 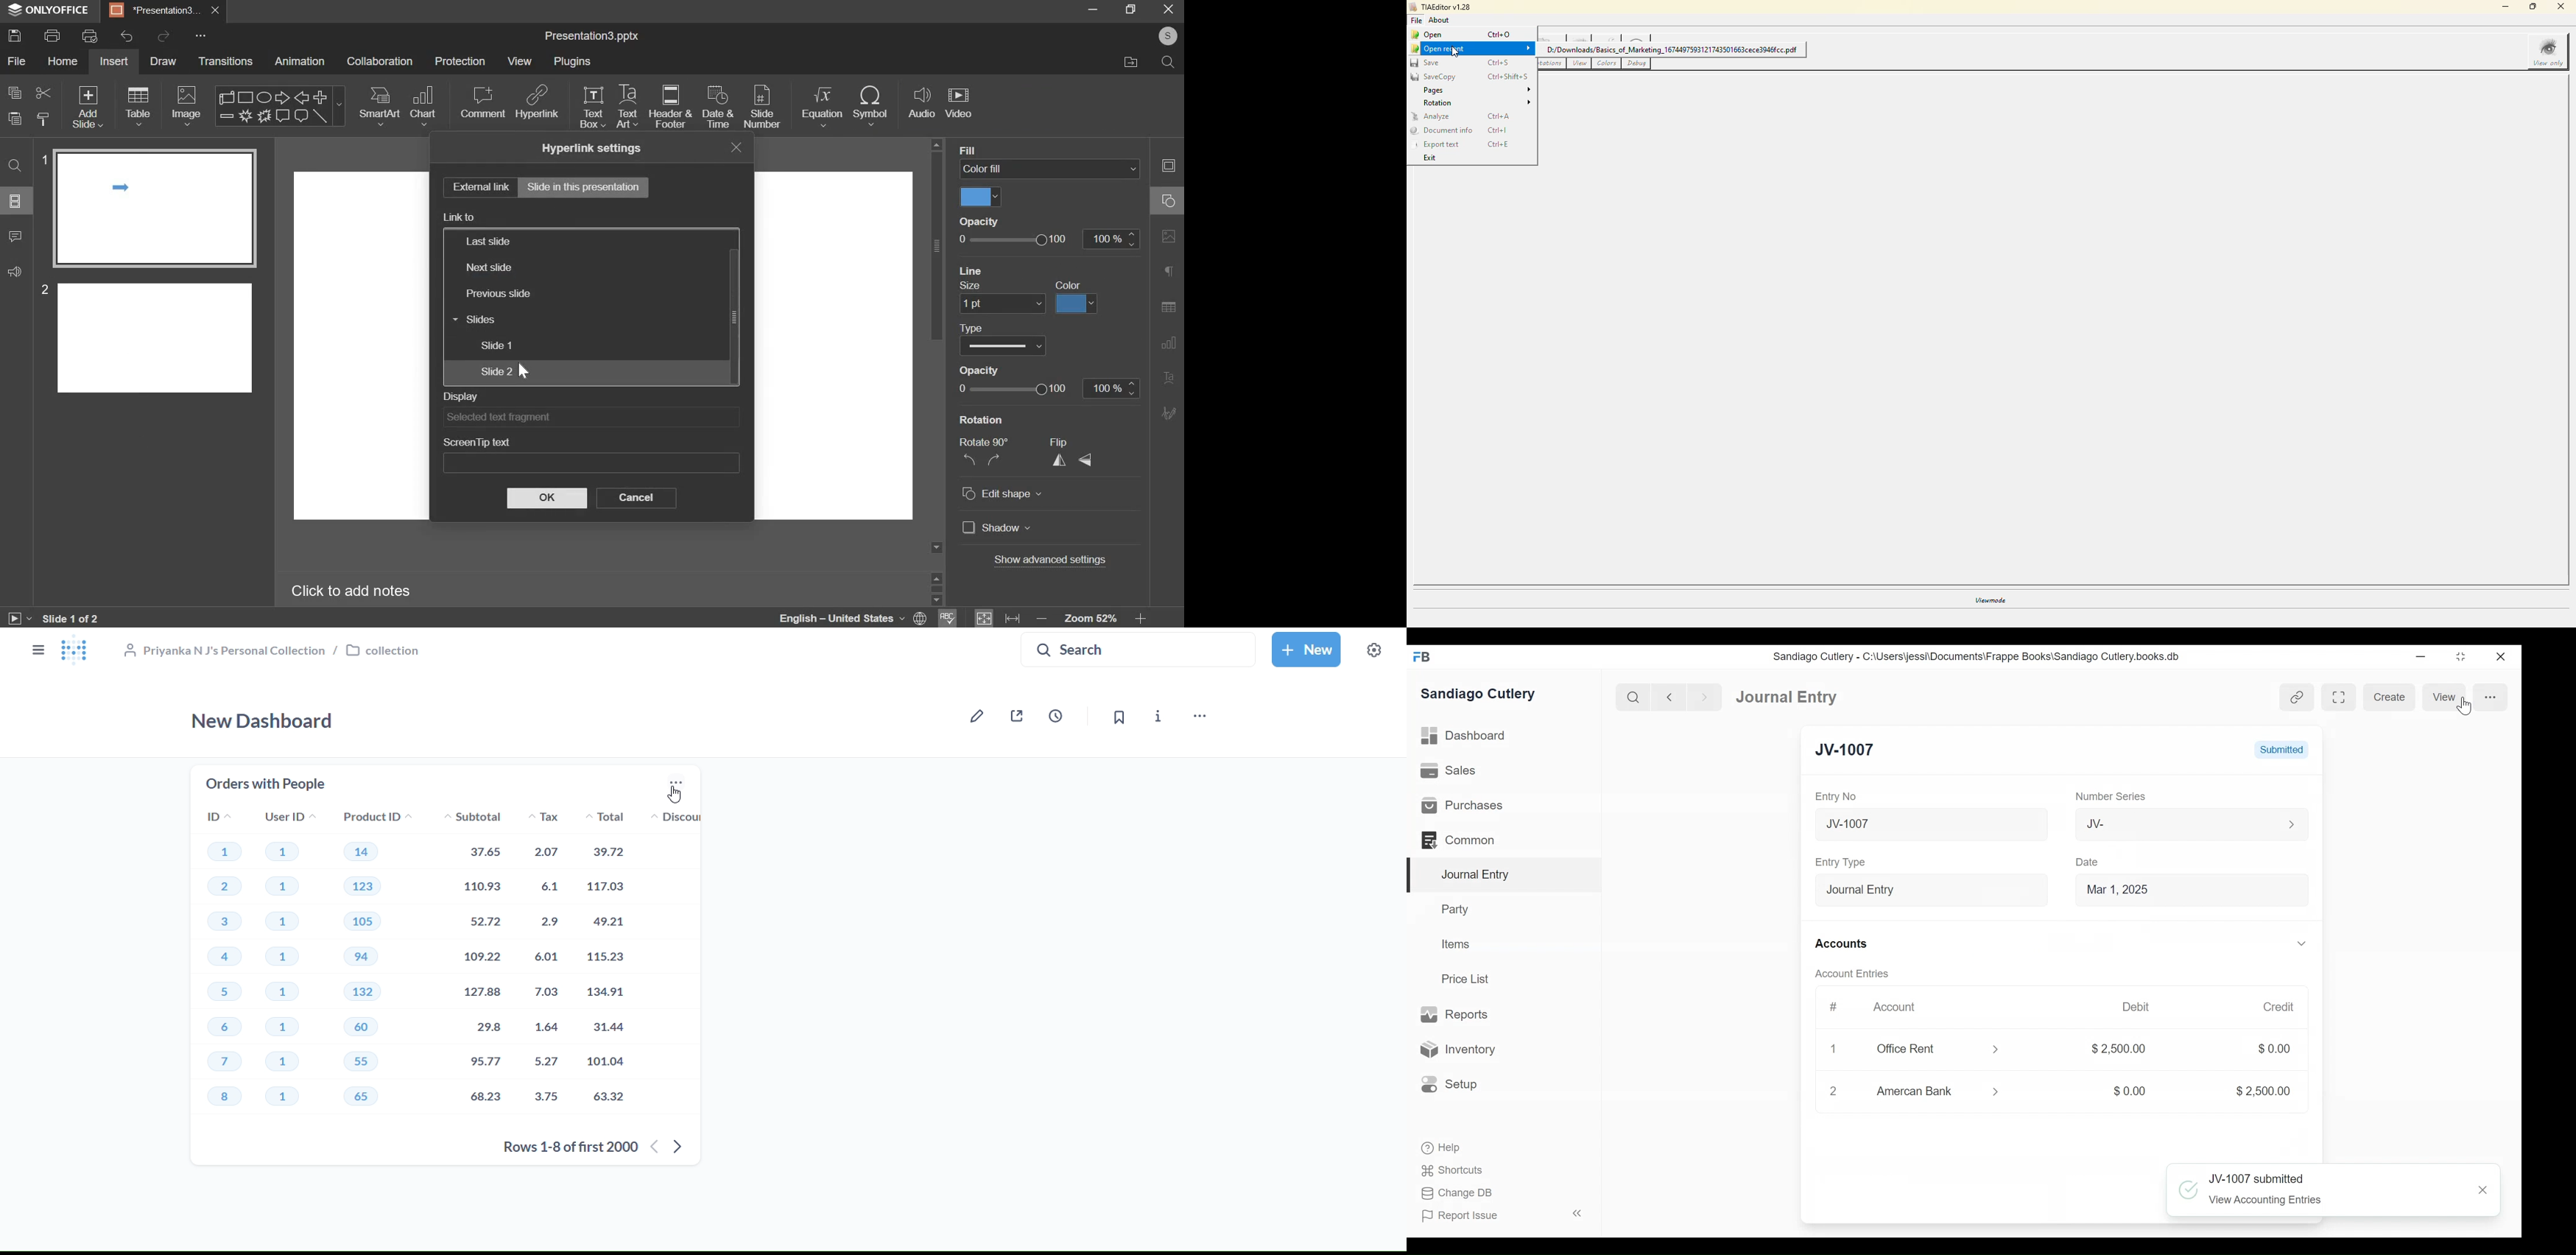 I want to click on scroll up, so click(x=936, y=577).